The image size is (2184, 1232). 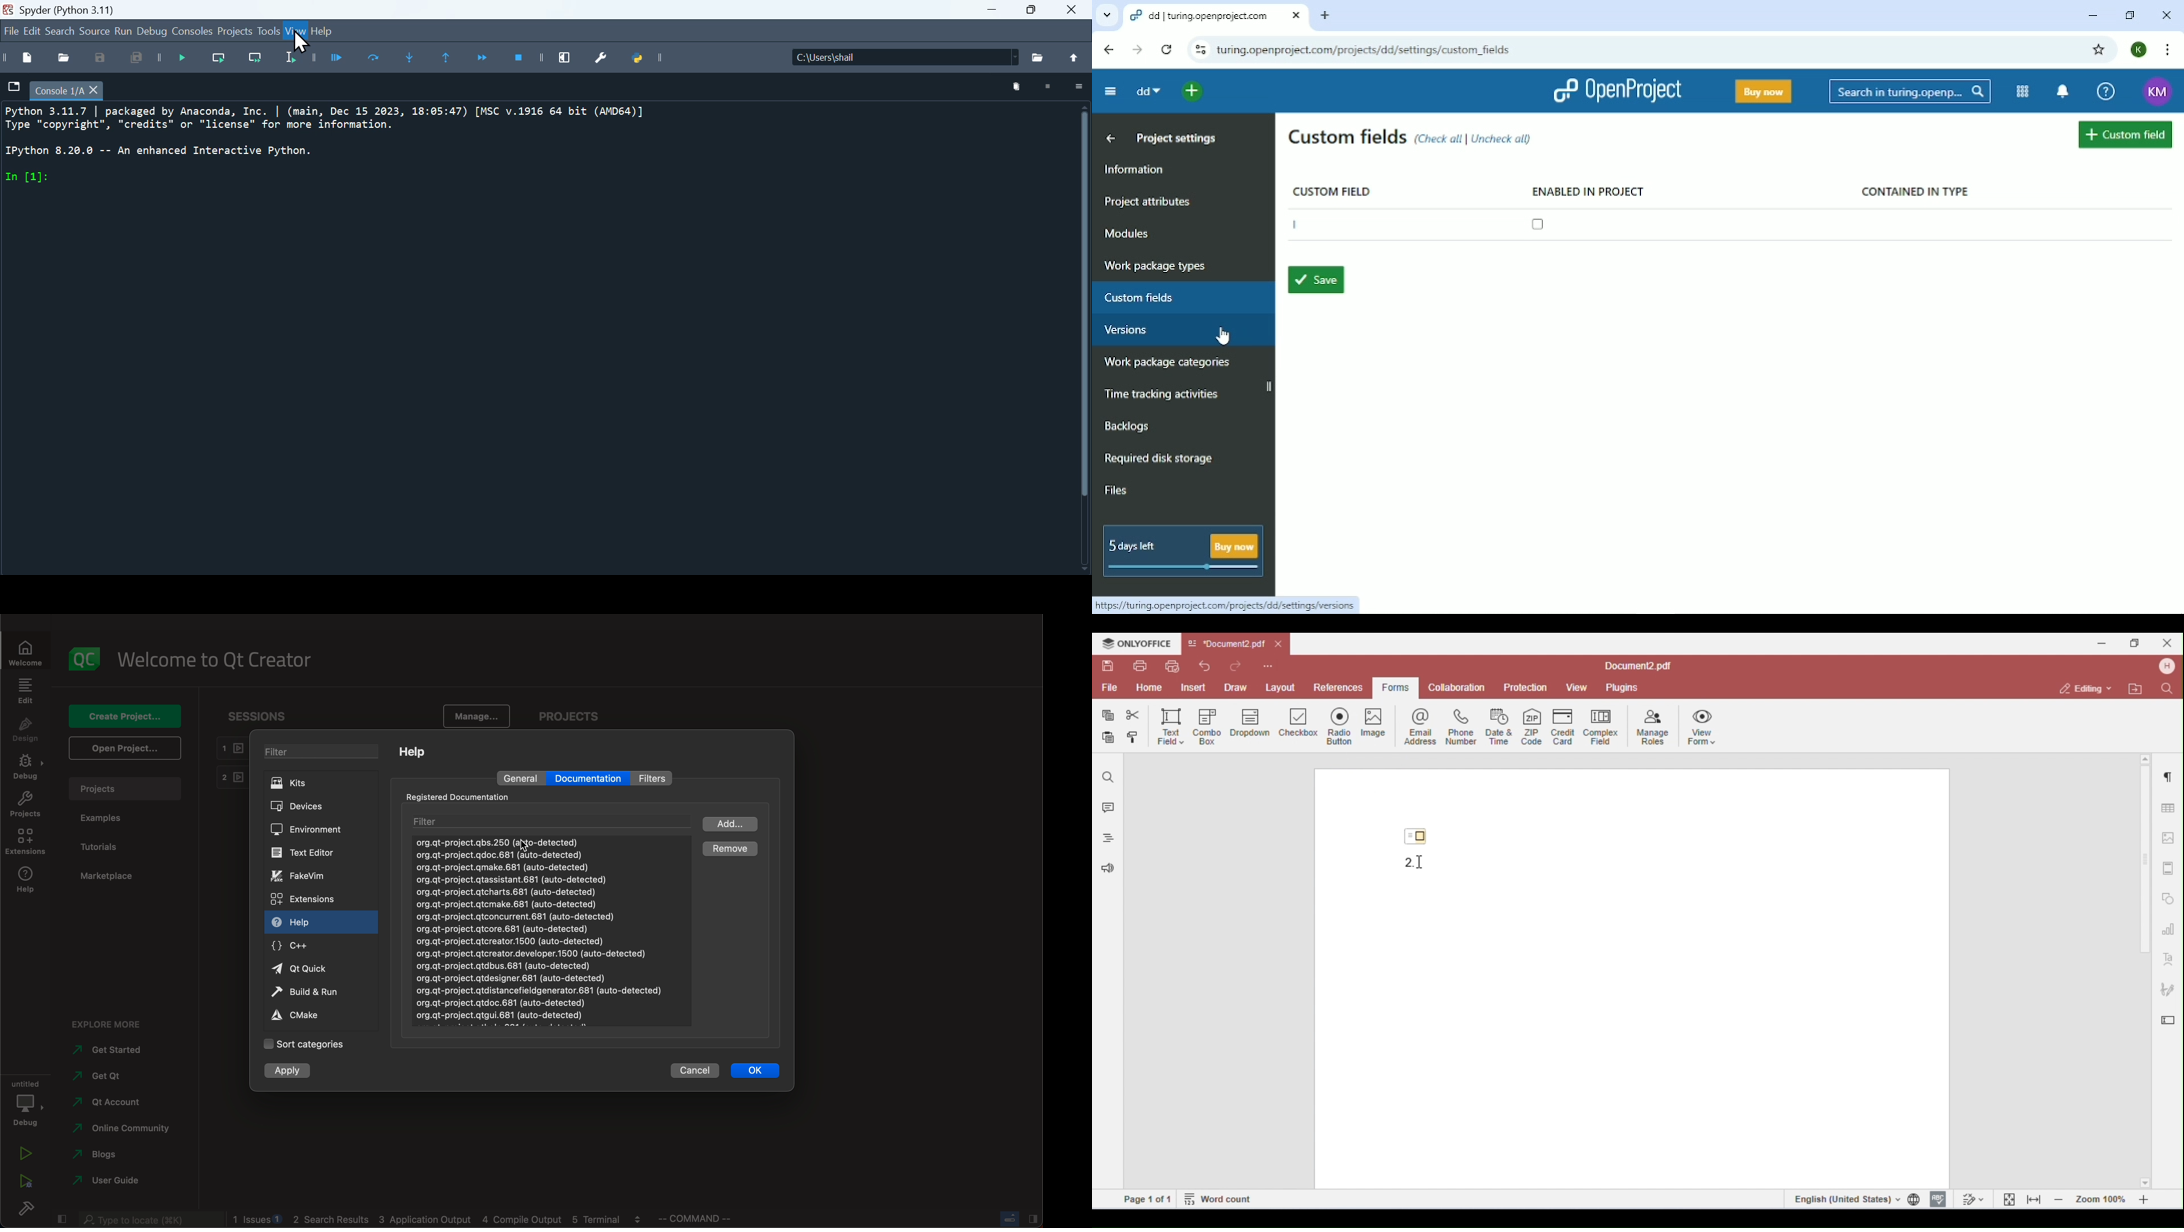 I want to click on Versions, so click(x=1128, y=330).